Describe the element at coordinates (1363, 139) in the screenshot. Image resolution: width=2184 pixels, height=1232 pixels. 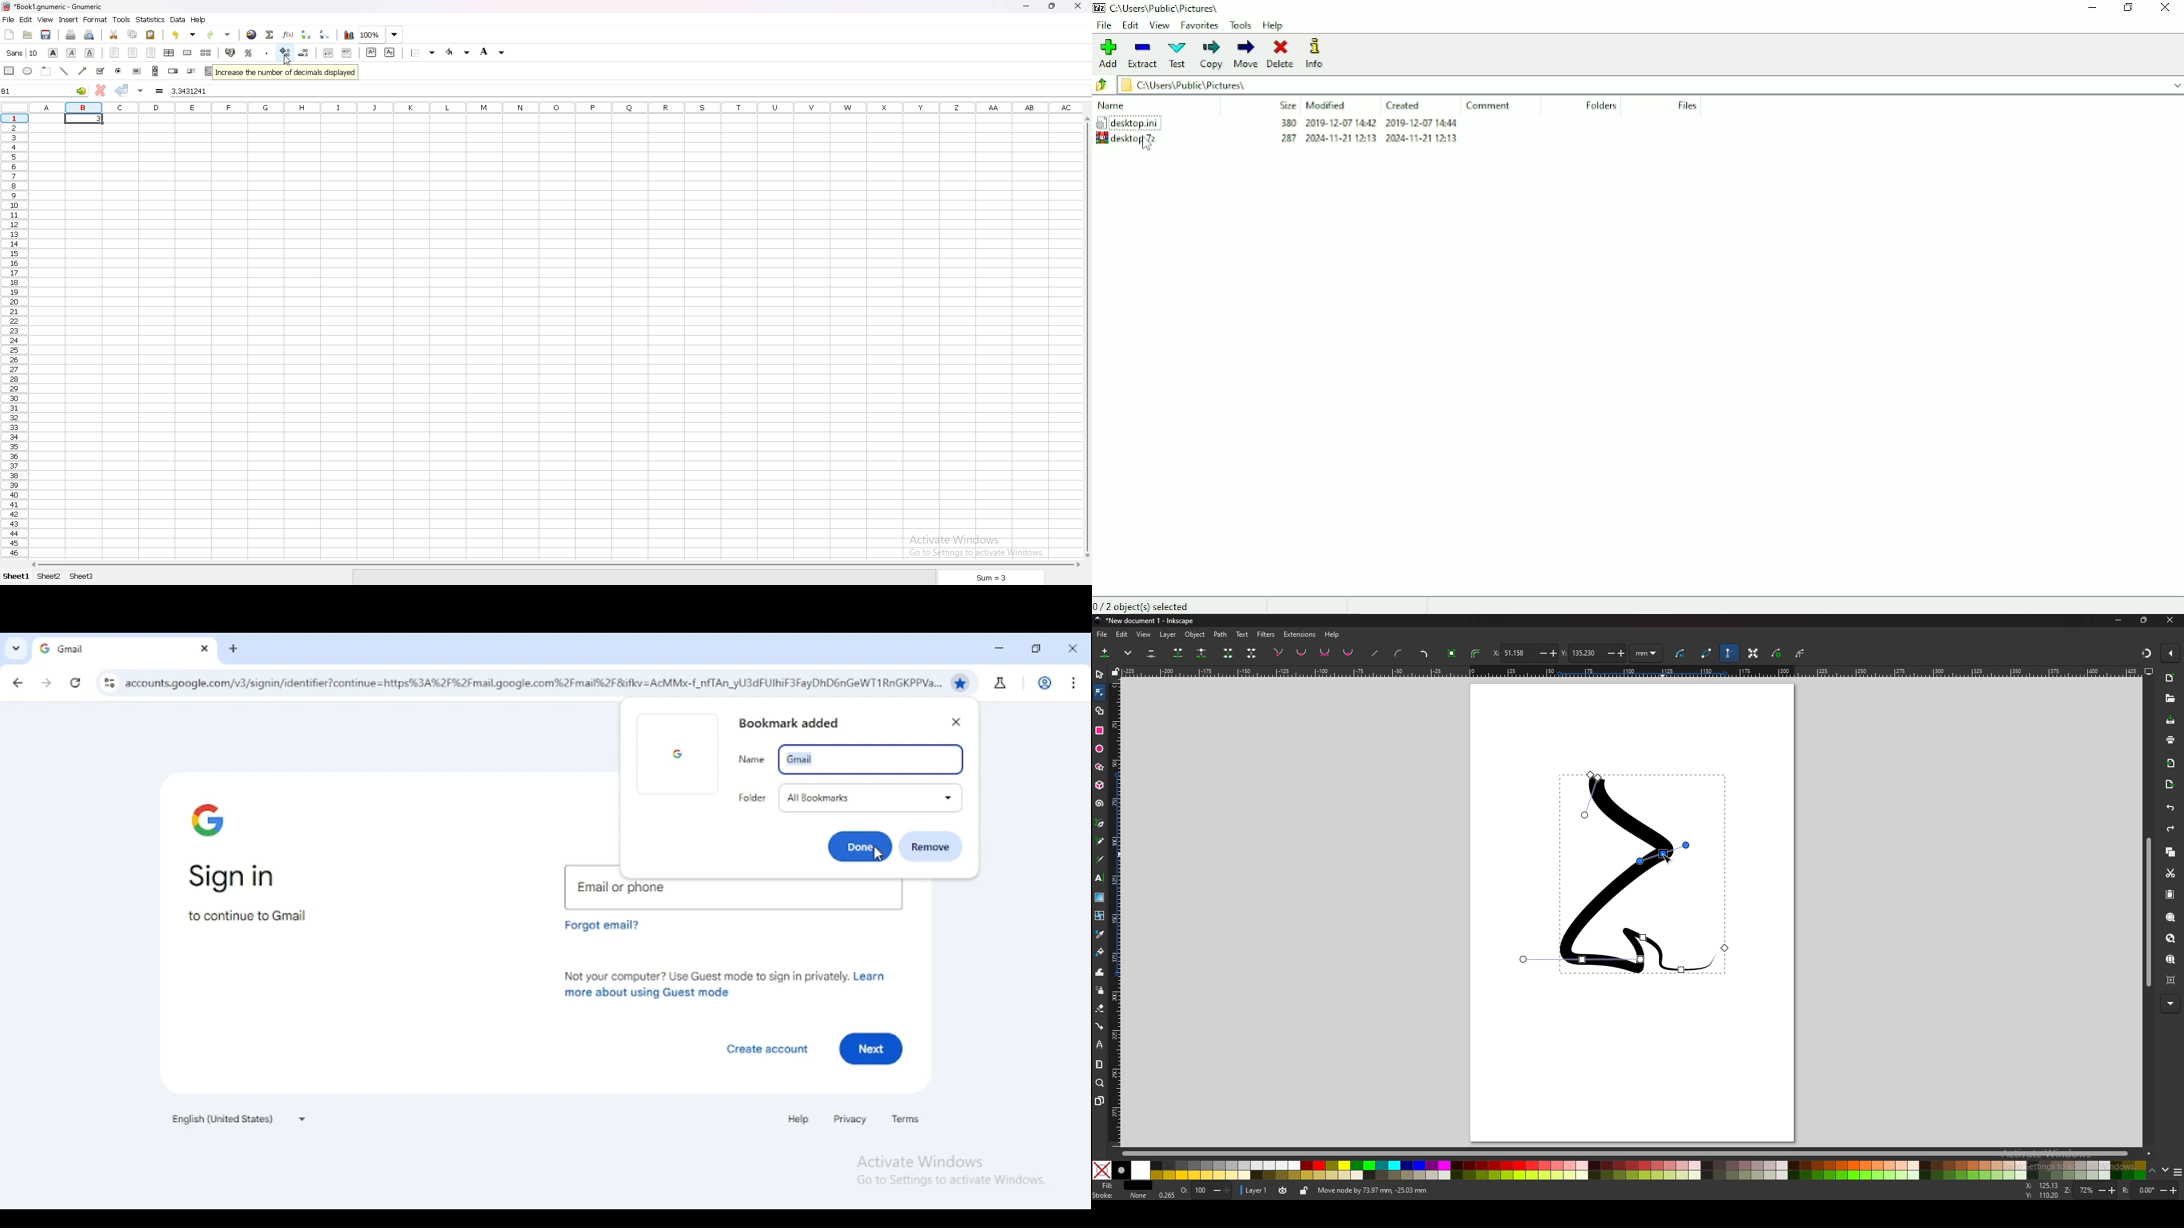
I see `87 2004-11-21 1213 2048-11-21 1213` at that location.